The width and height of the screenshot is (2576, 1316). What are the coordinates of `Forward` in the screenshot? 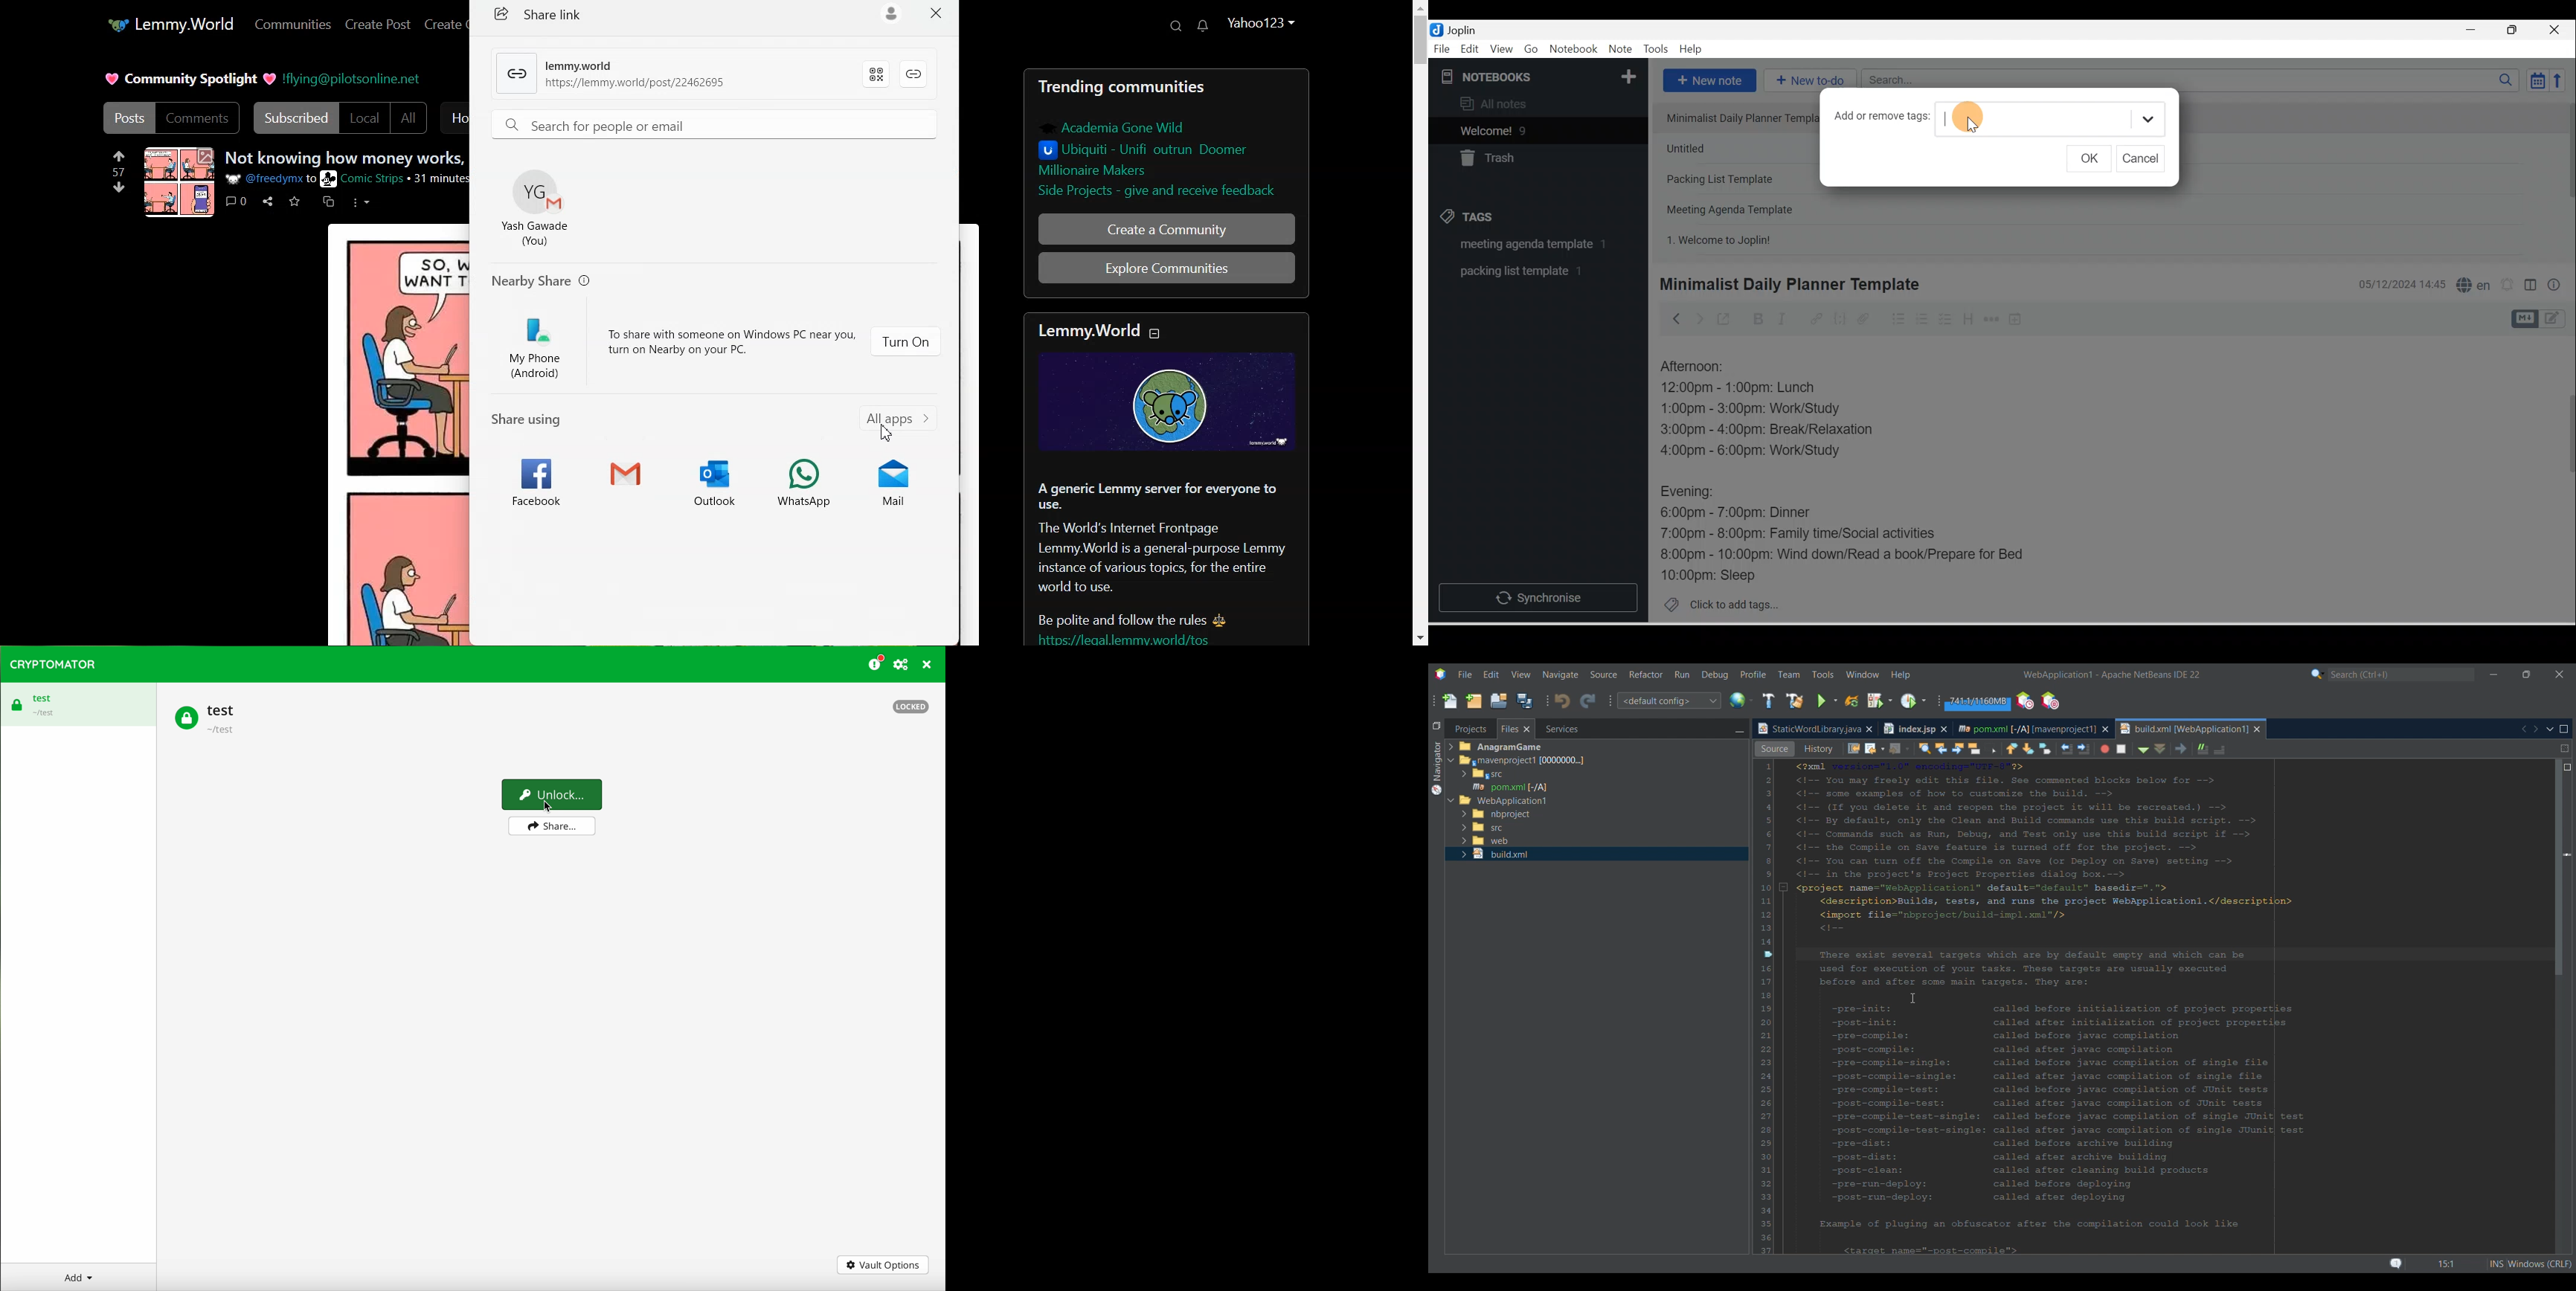 It's located at (1698, 318).